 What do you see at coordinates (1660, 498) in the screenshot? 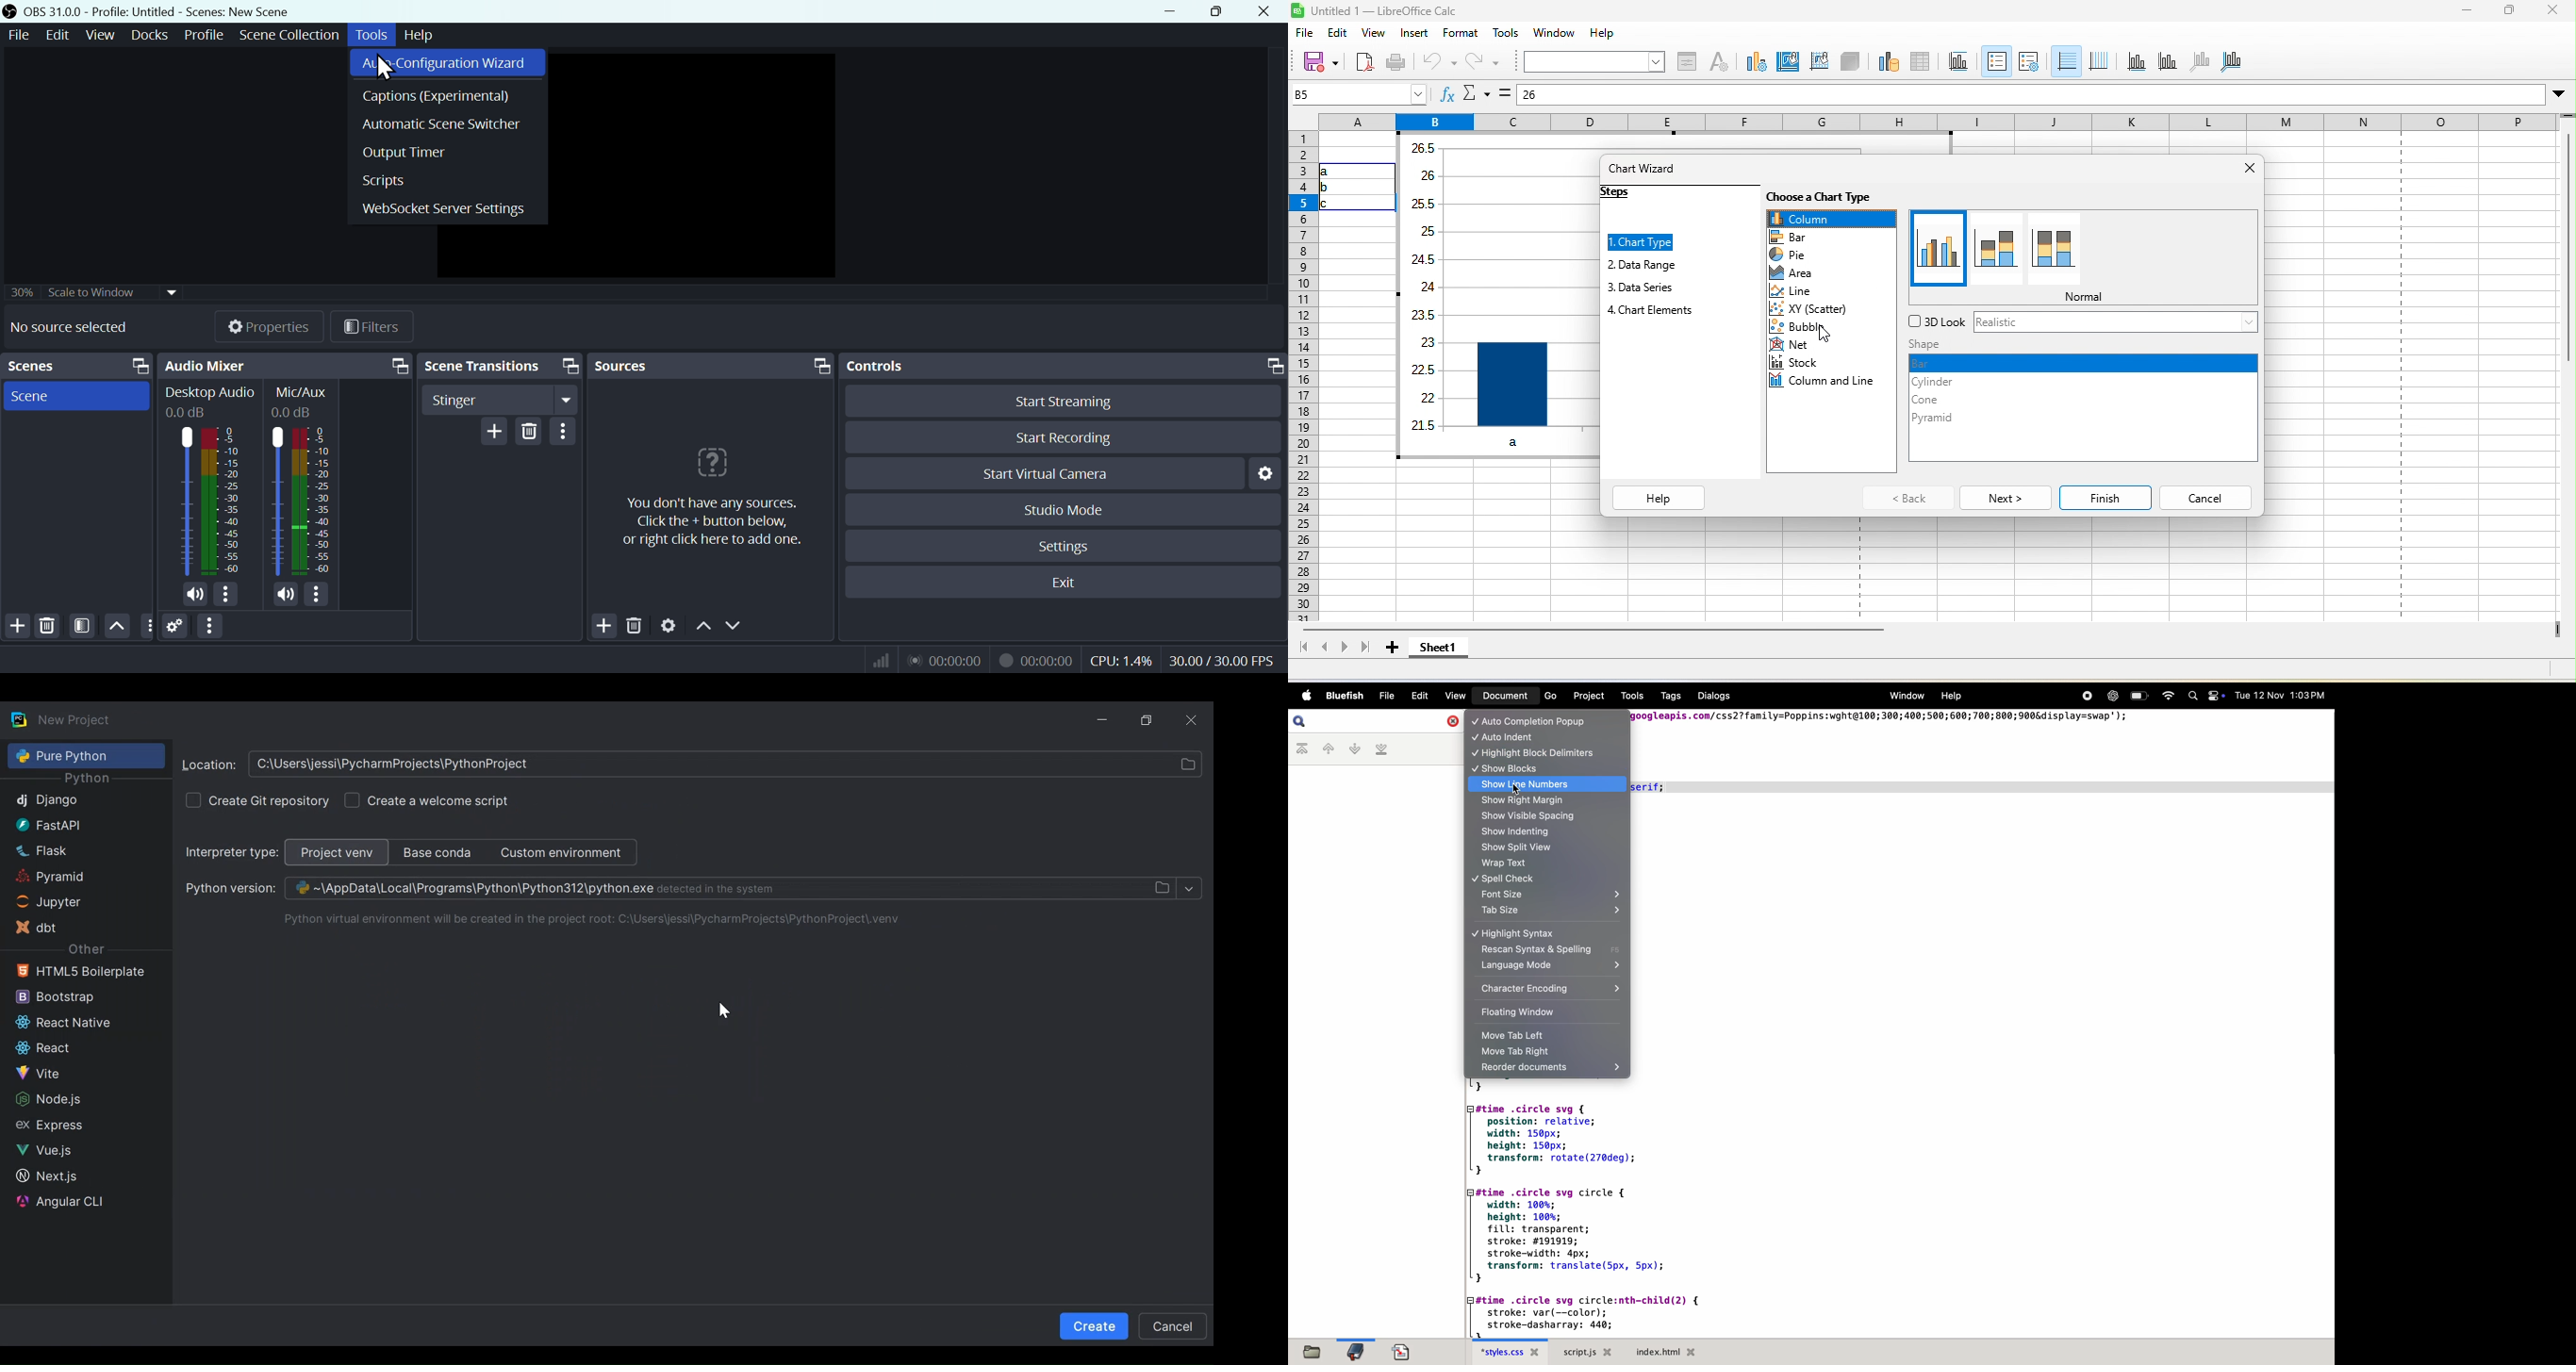
I see `help` at bounding box center [1660, 498].